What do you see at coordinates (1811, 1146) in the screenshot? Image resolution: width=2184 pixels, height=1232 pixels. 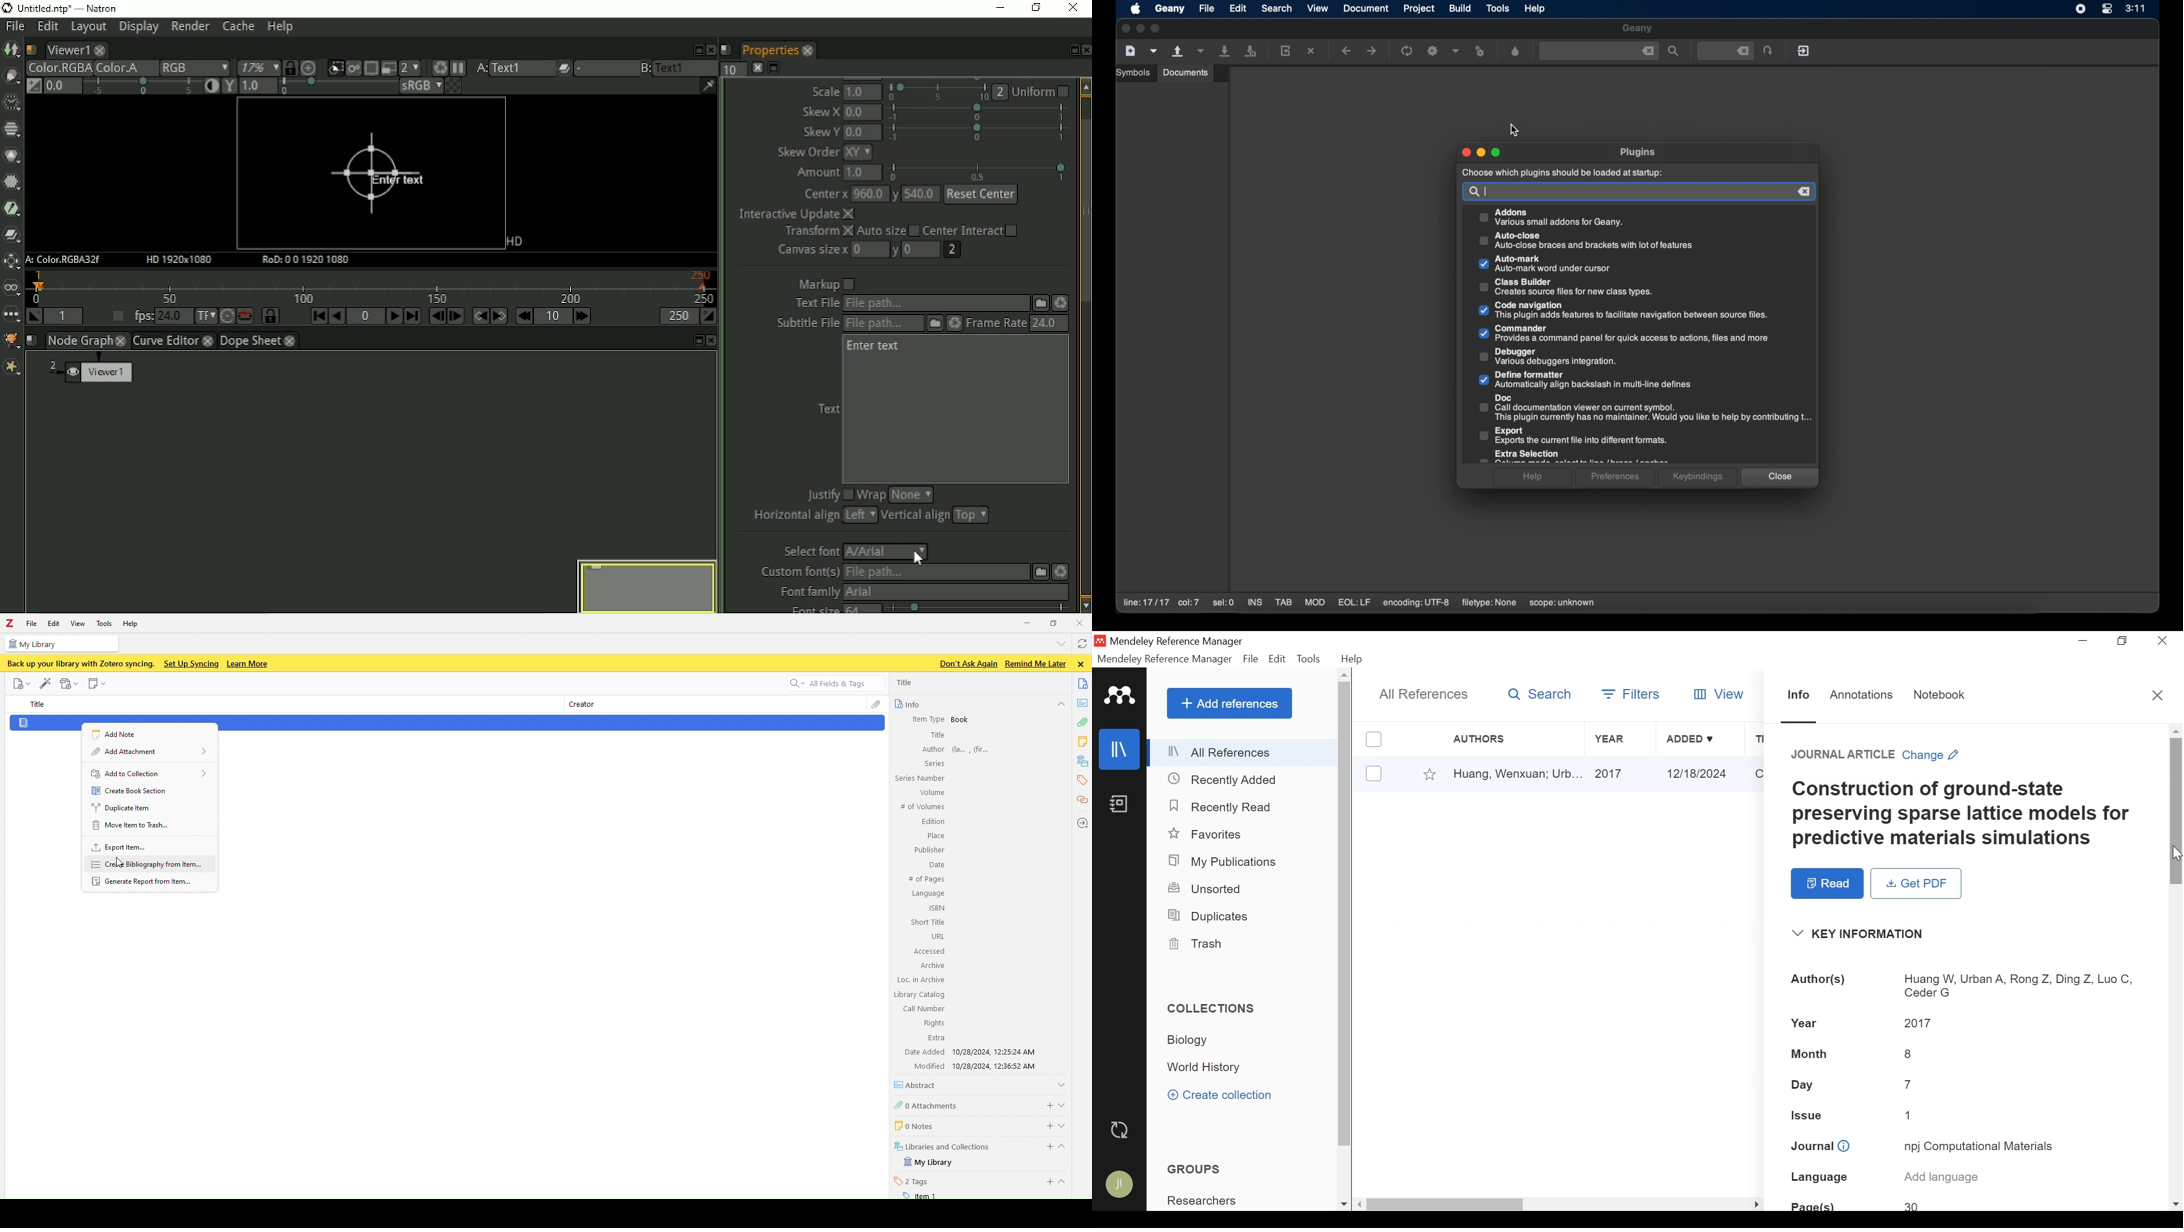 I see `Journal` at bounding box center [1811, 1146].